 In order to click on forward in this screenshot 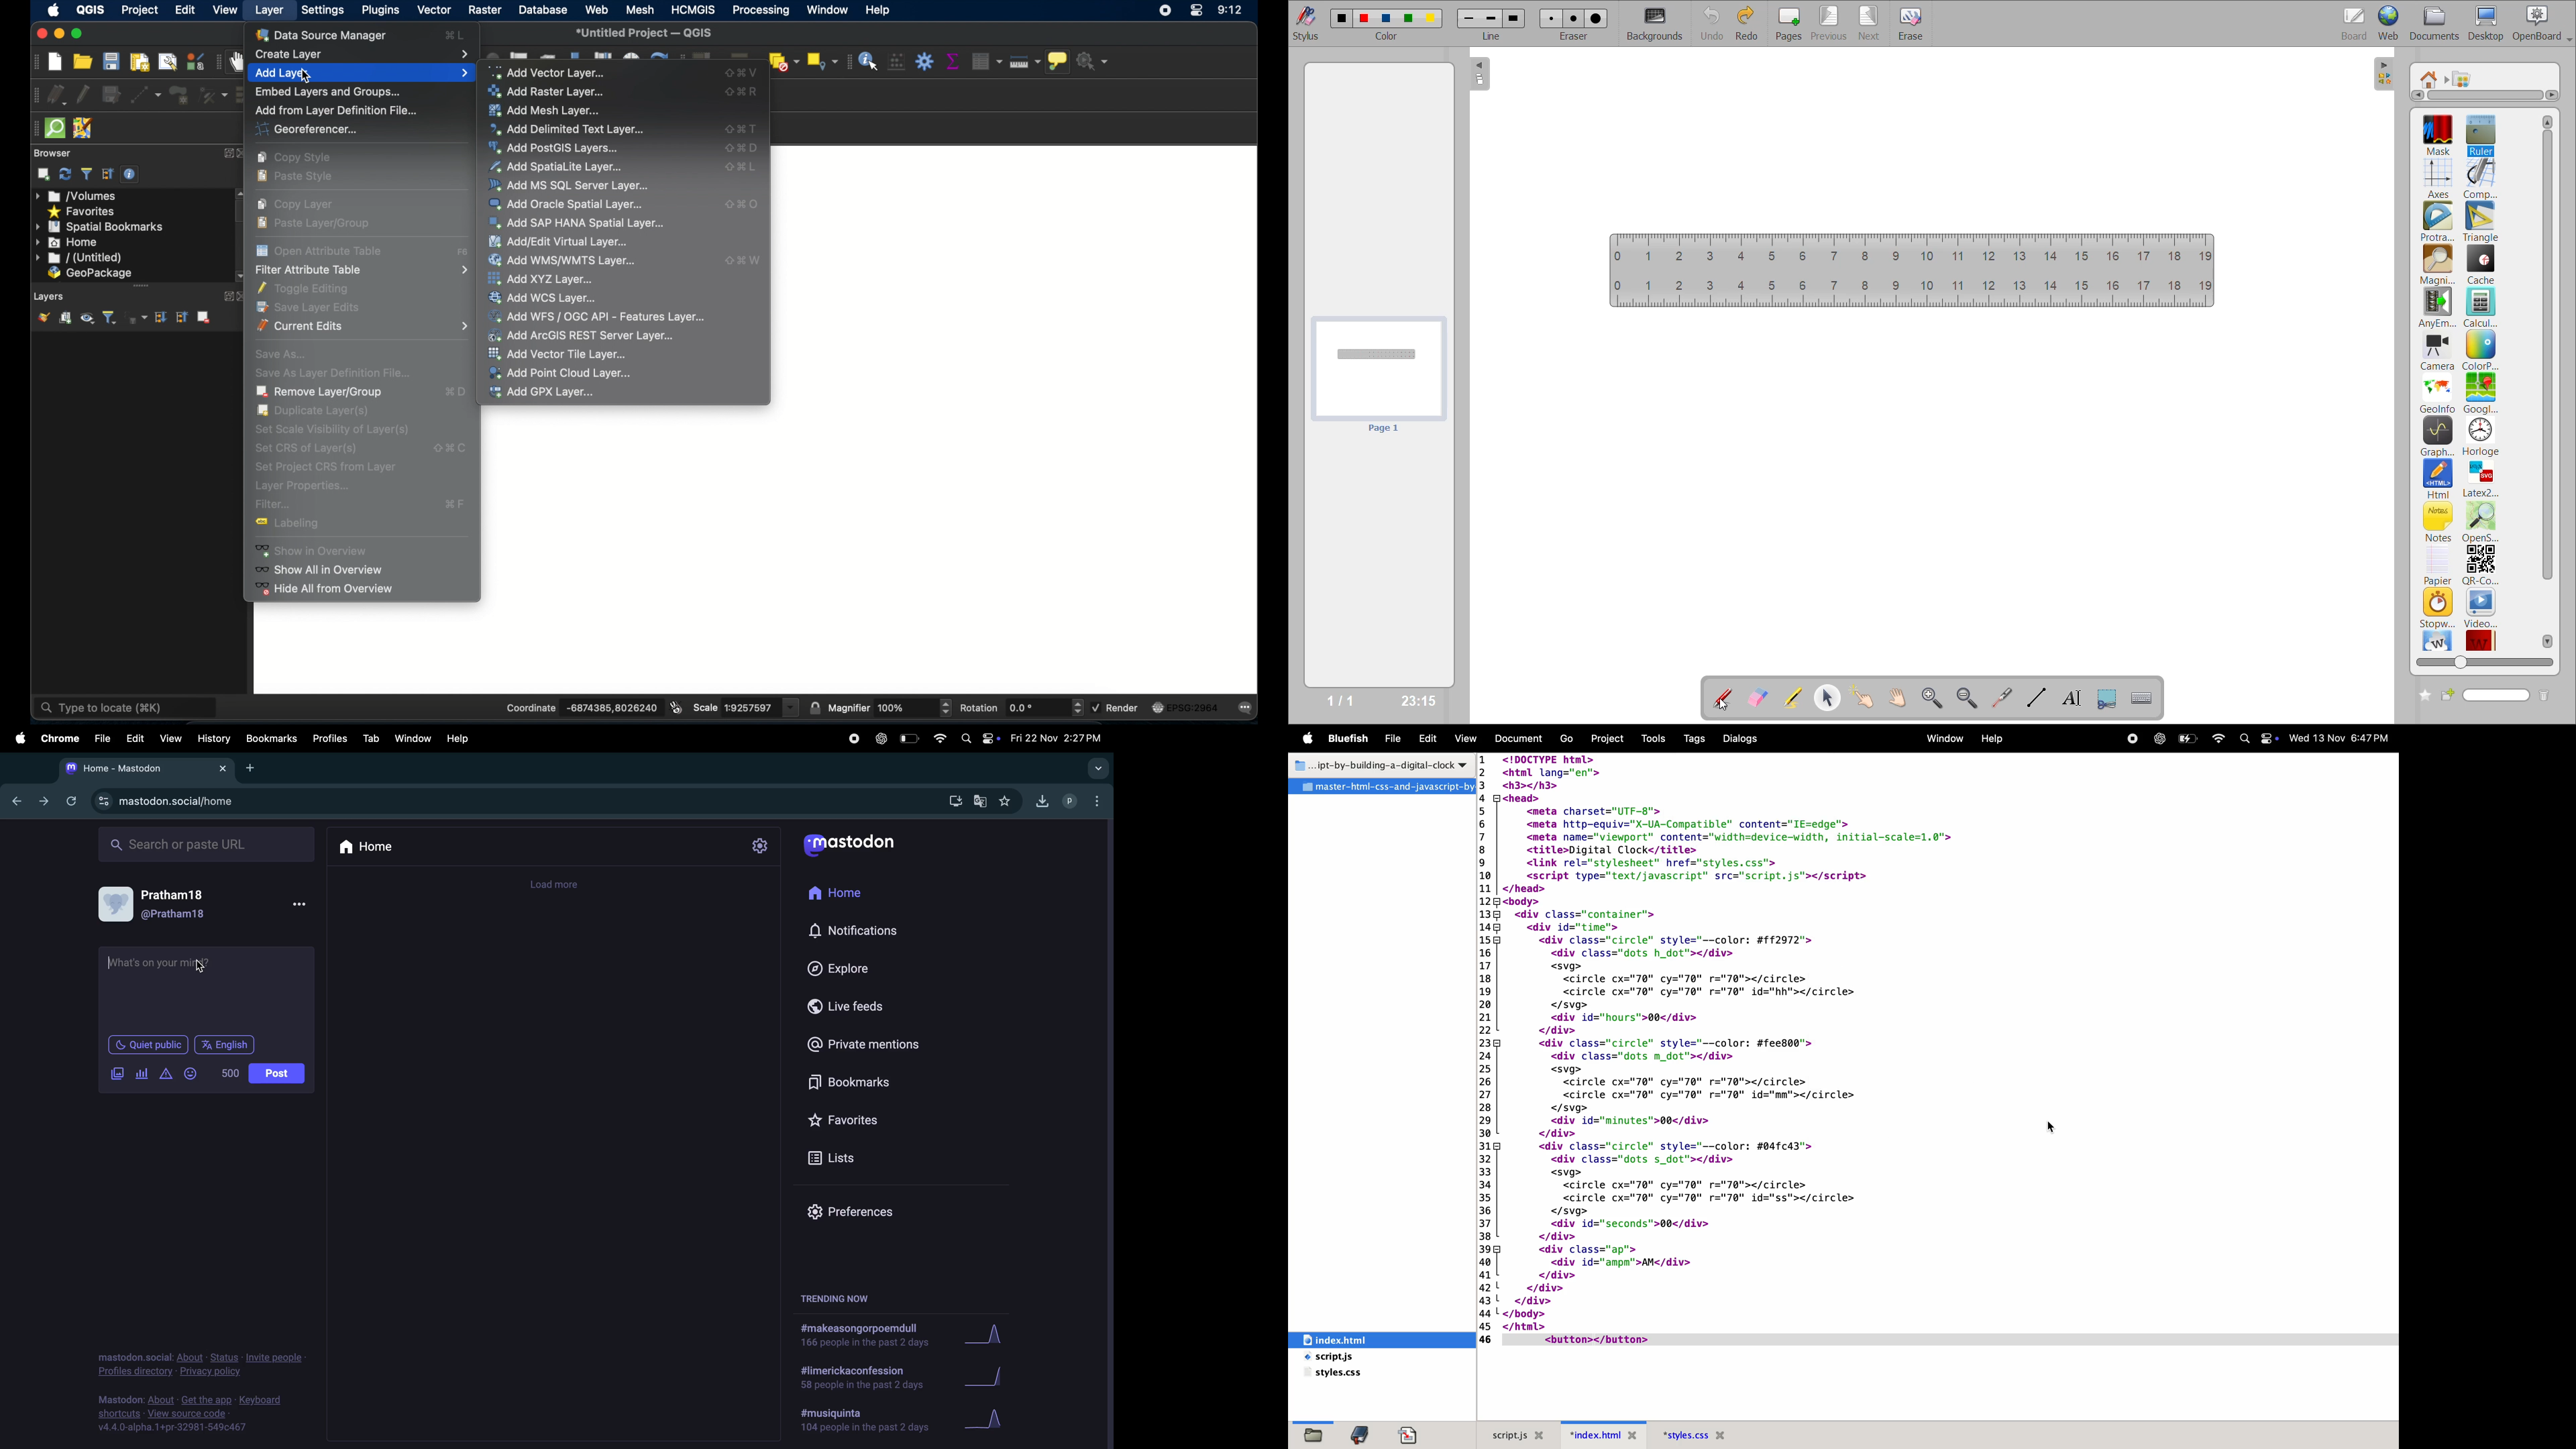, I will do `click(42, 801)`.